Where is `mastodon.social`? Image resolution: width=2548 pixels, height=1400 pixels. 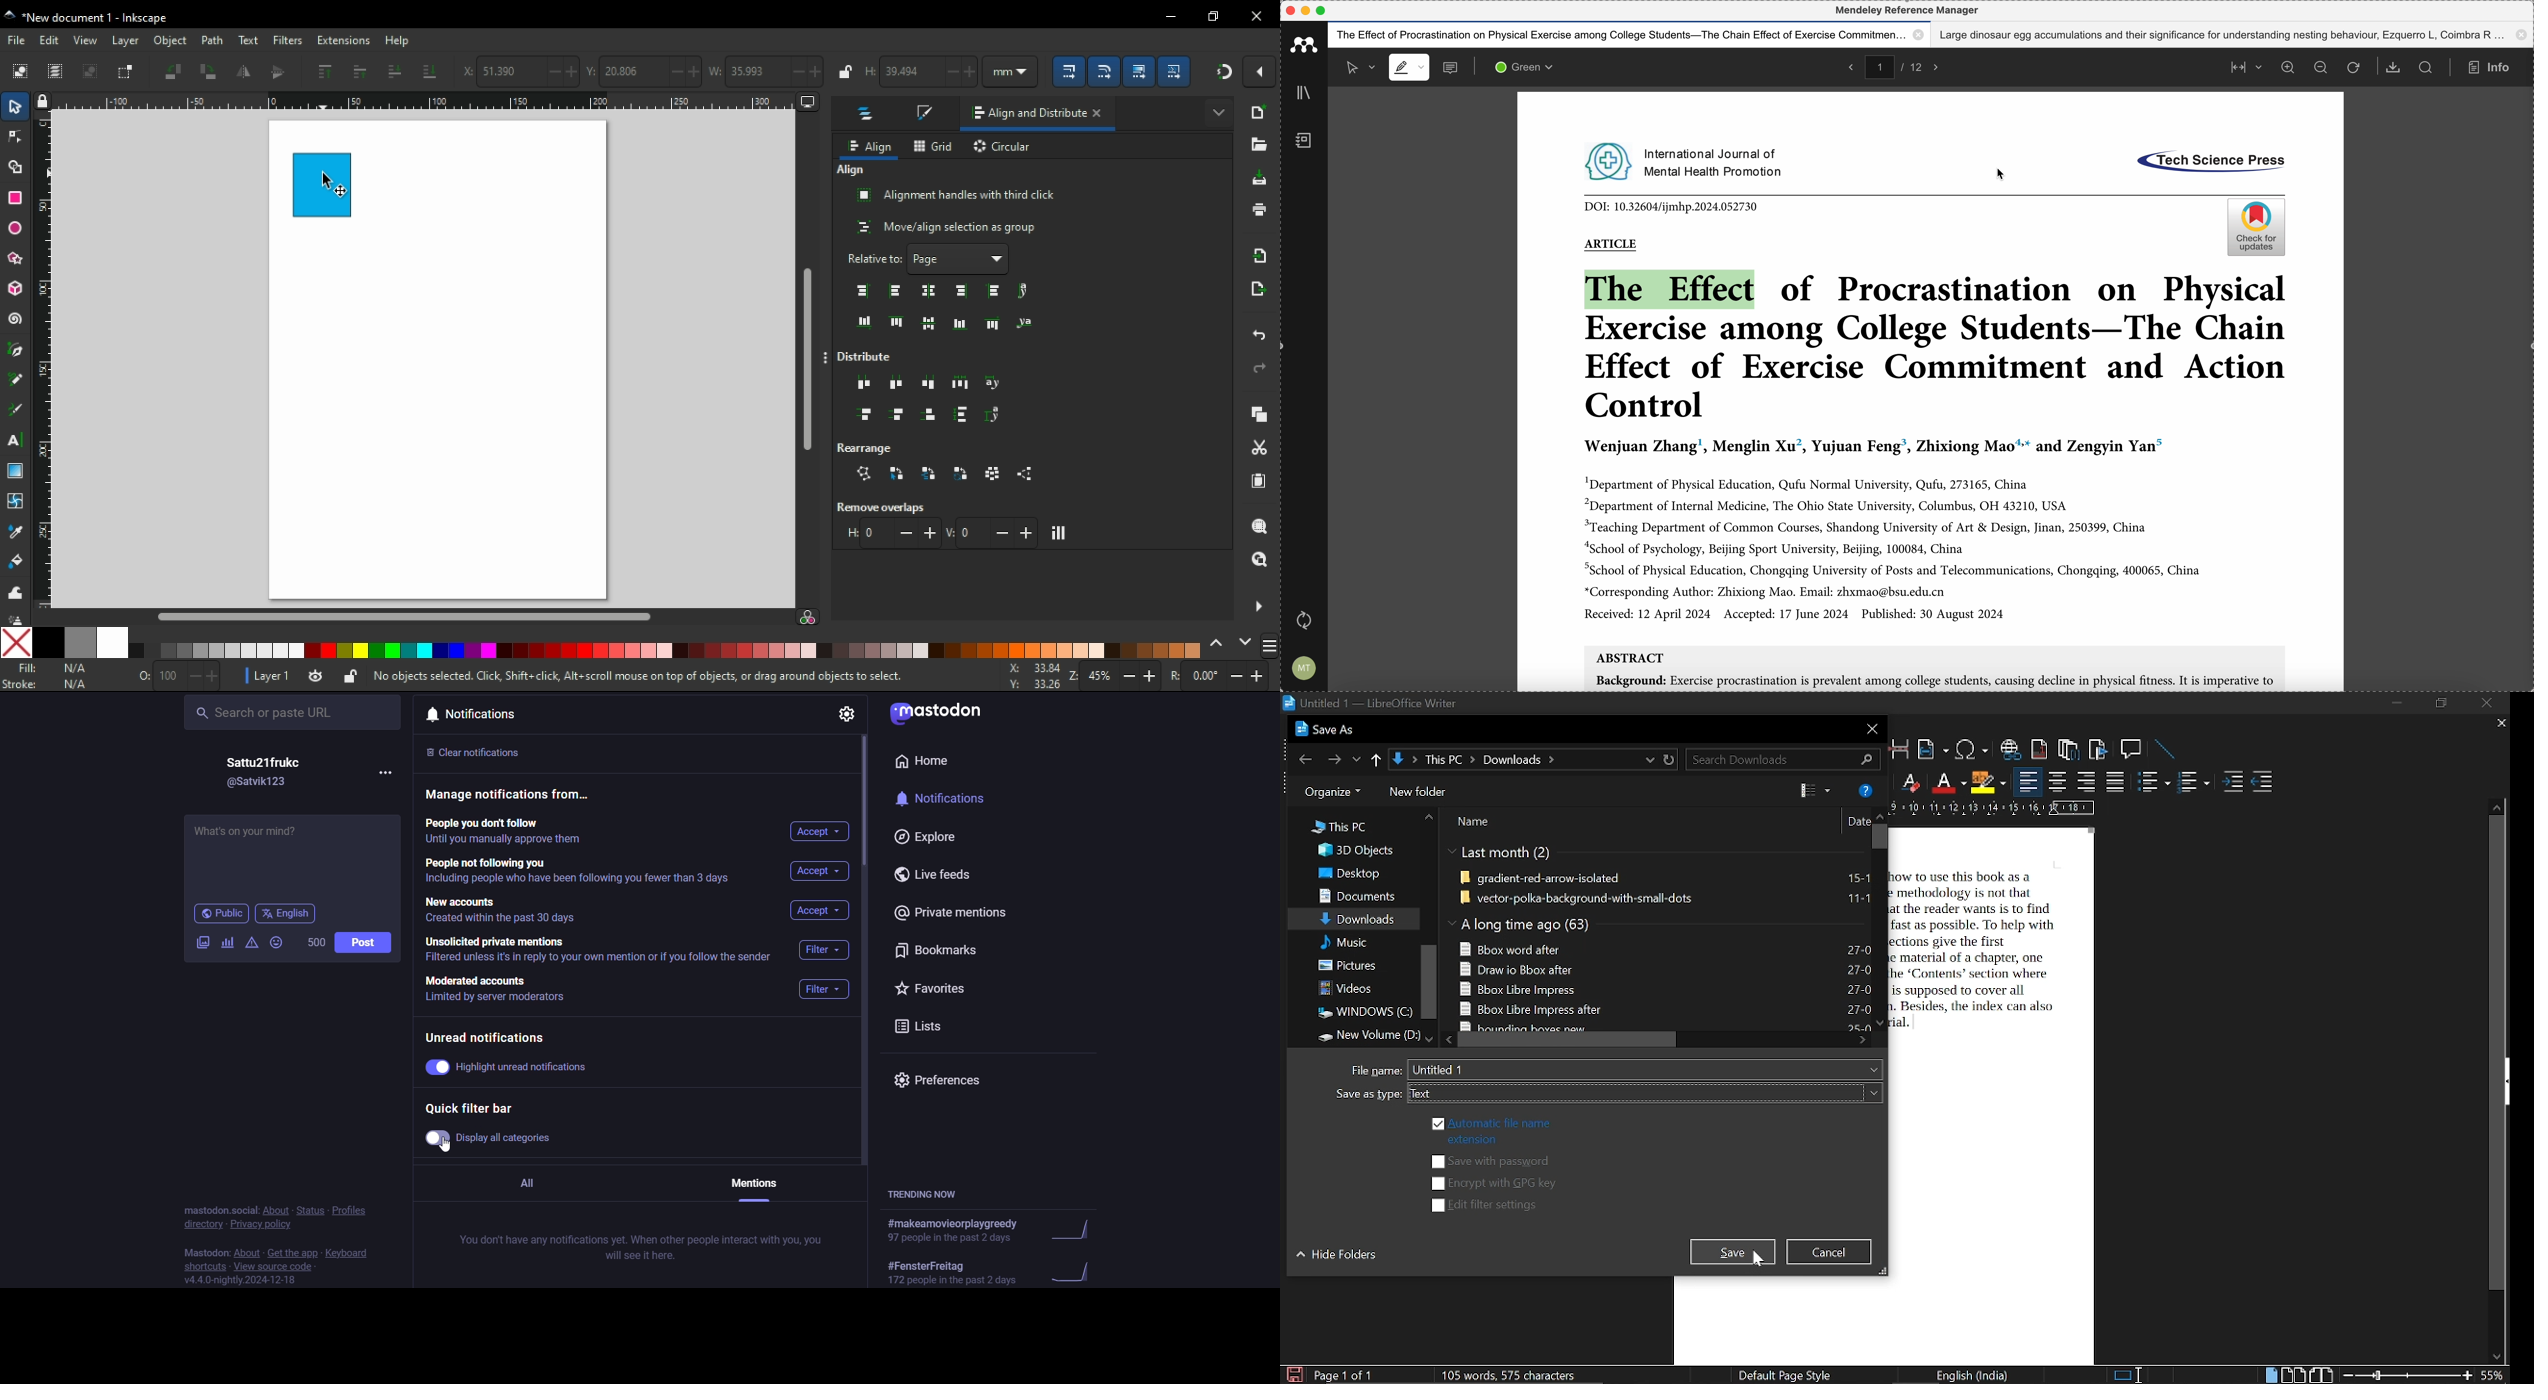
mastodon.social is located at coordinates (216, 1211).